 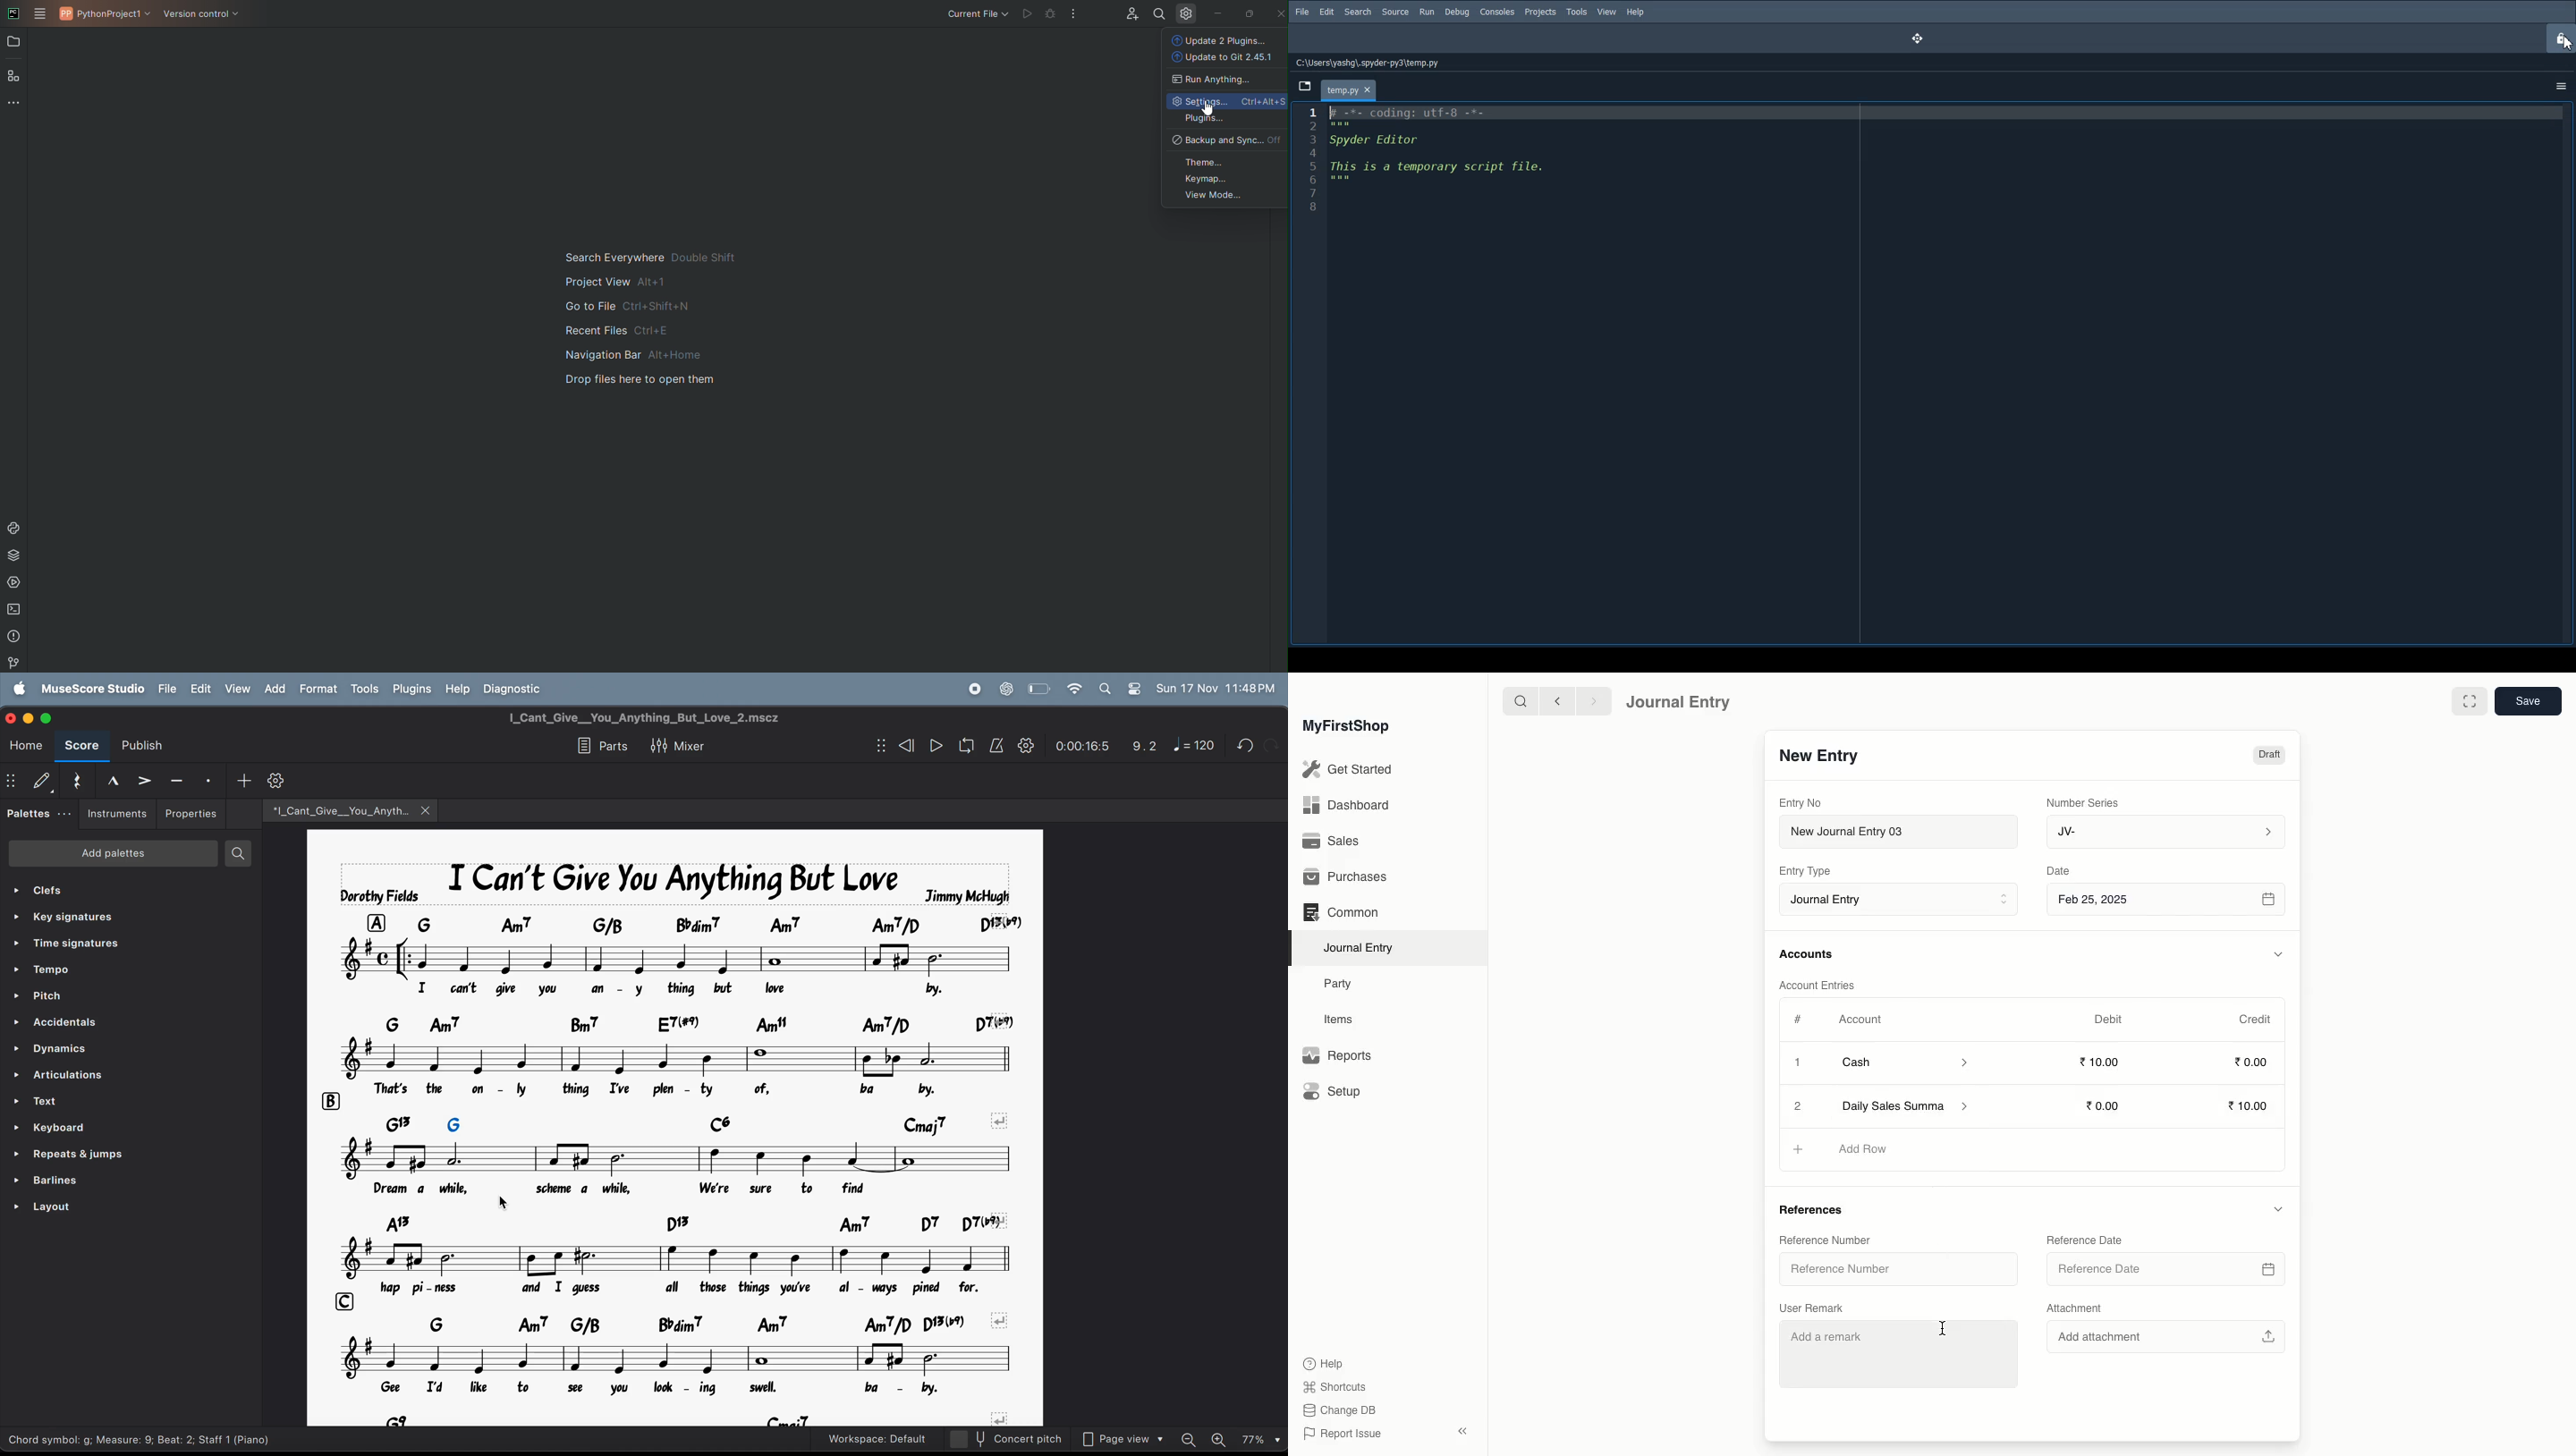 What do you see at coordinates (211, 780) in the screenshot?
I see `staccato` at bounding box center [211, 780].